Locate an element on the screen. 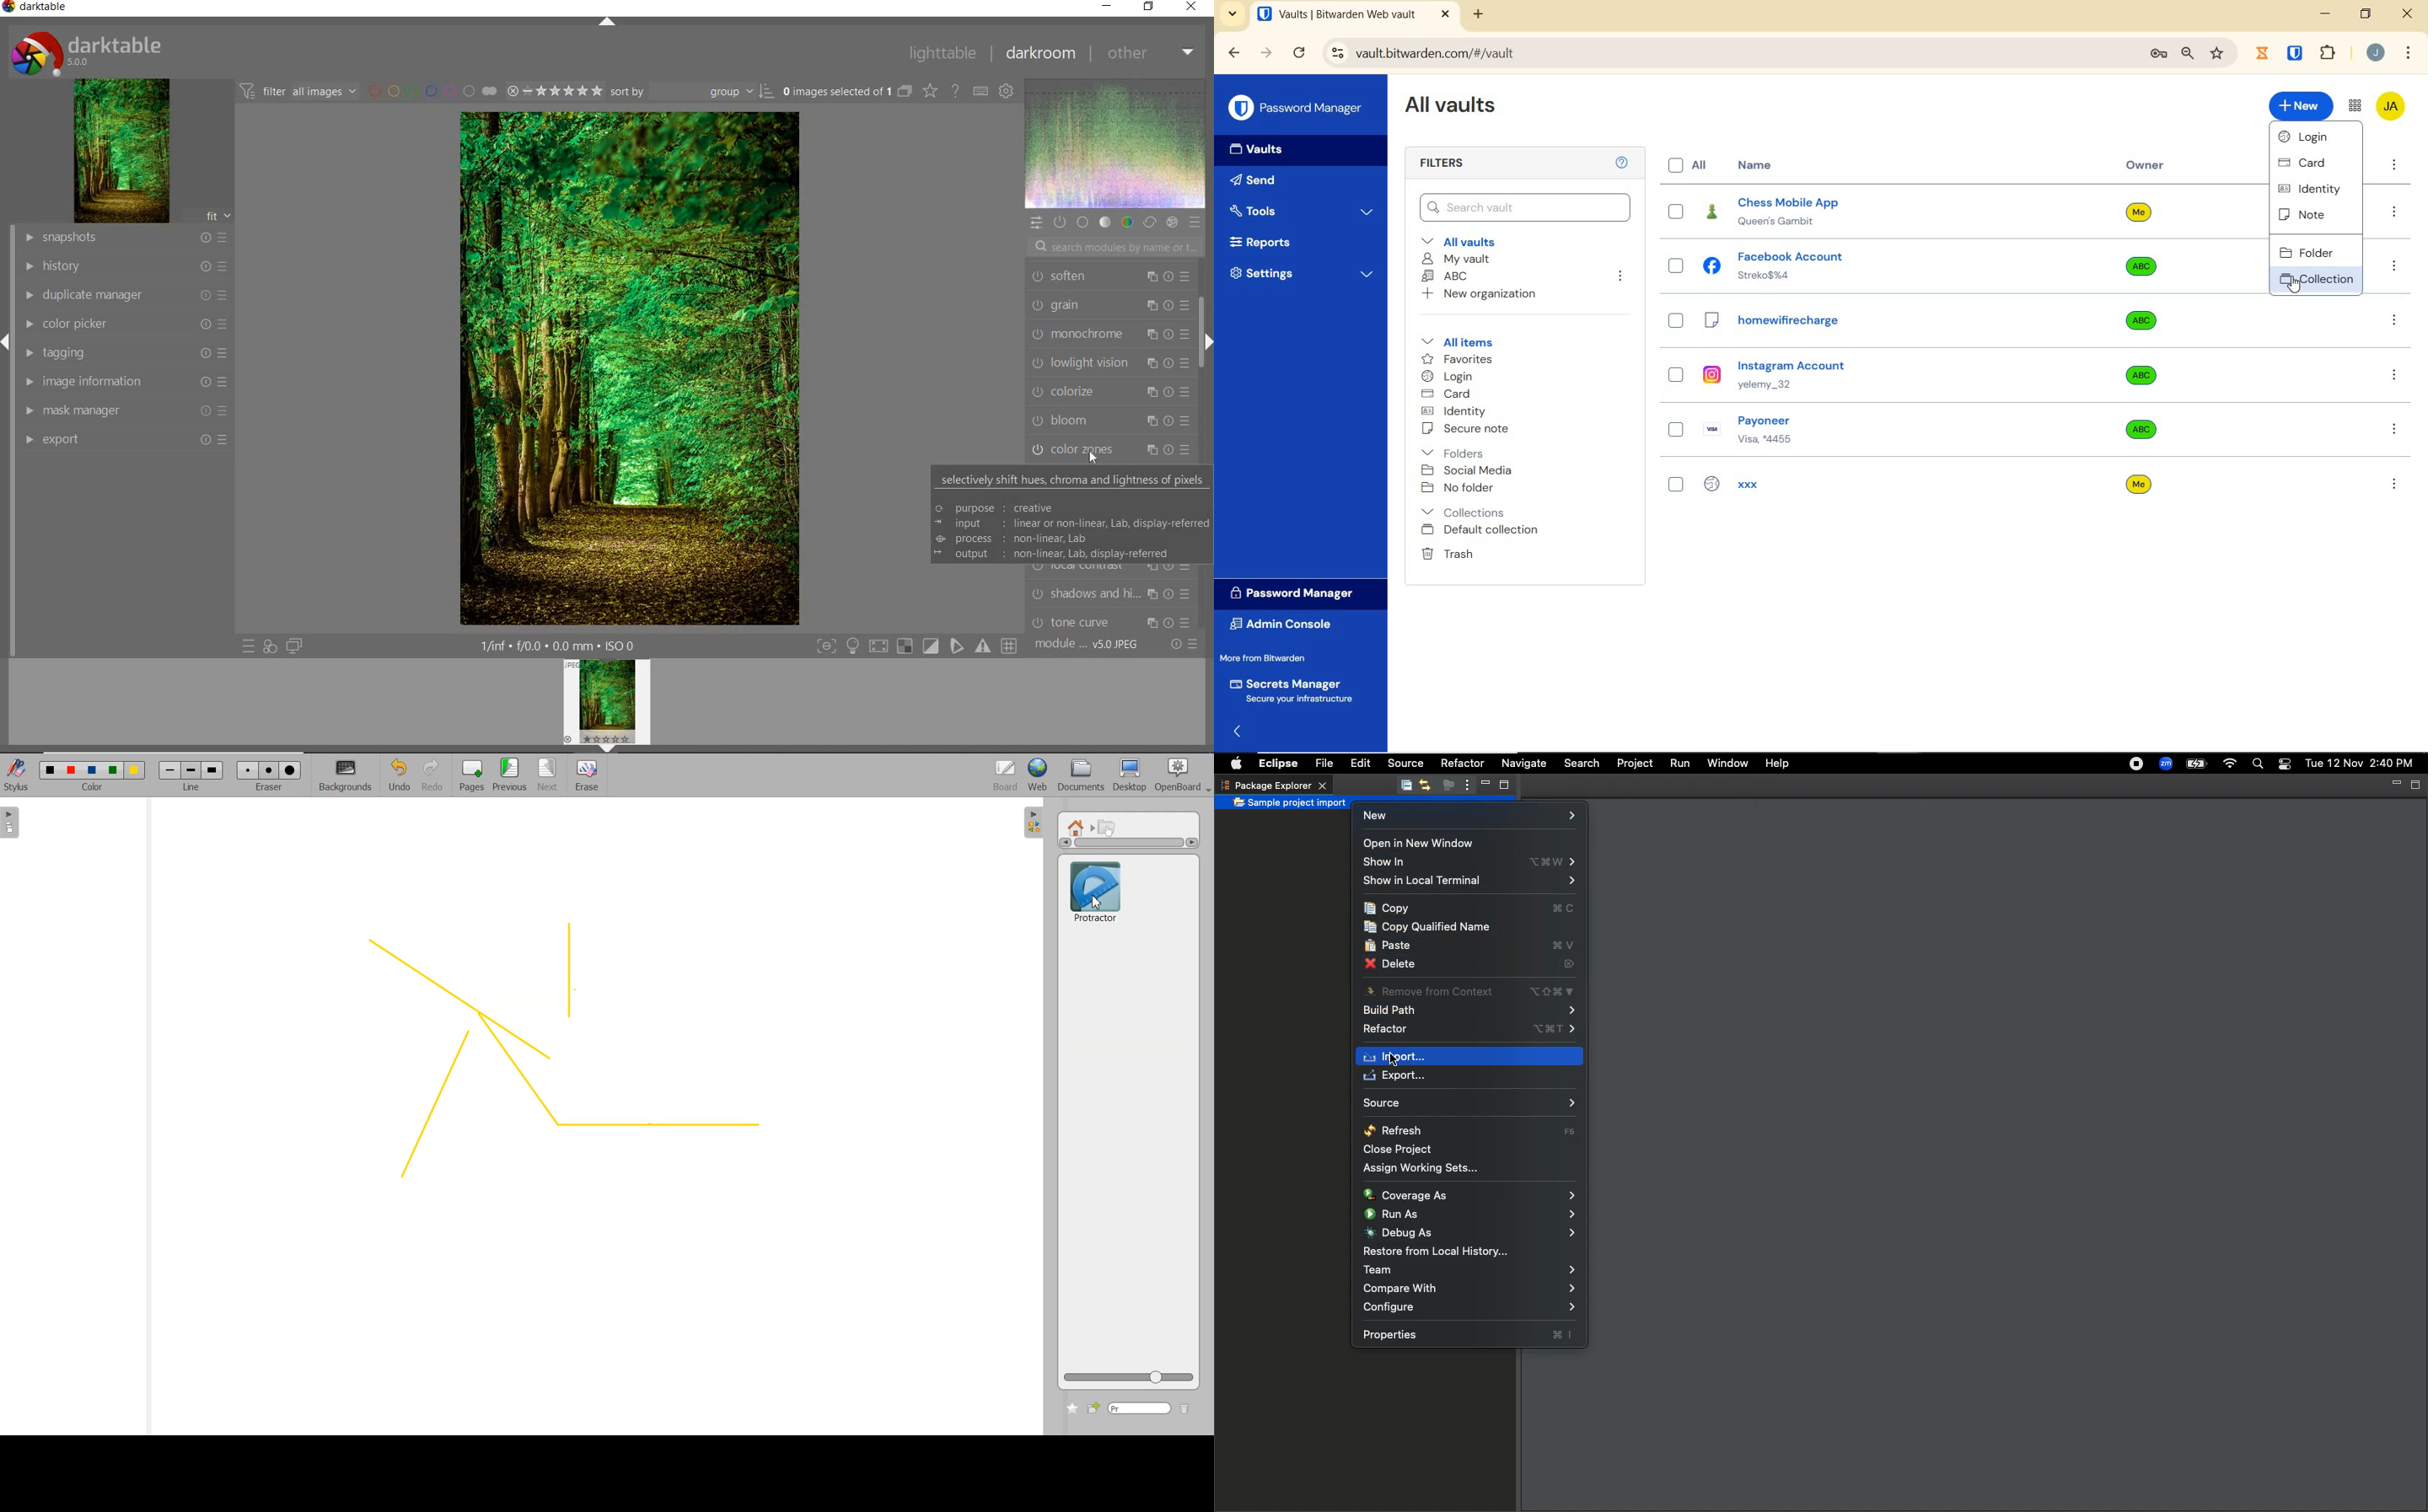 The image size is (2436, 1512). bloom is located at coordinates (1111, 420).